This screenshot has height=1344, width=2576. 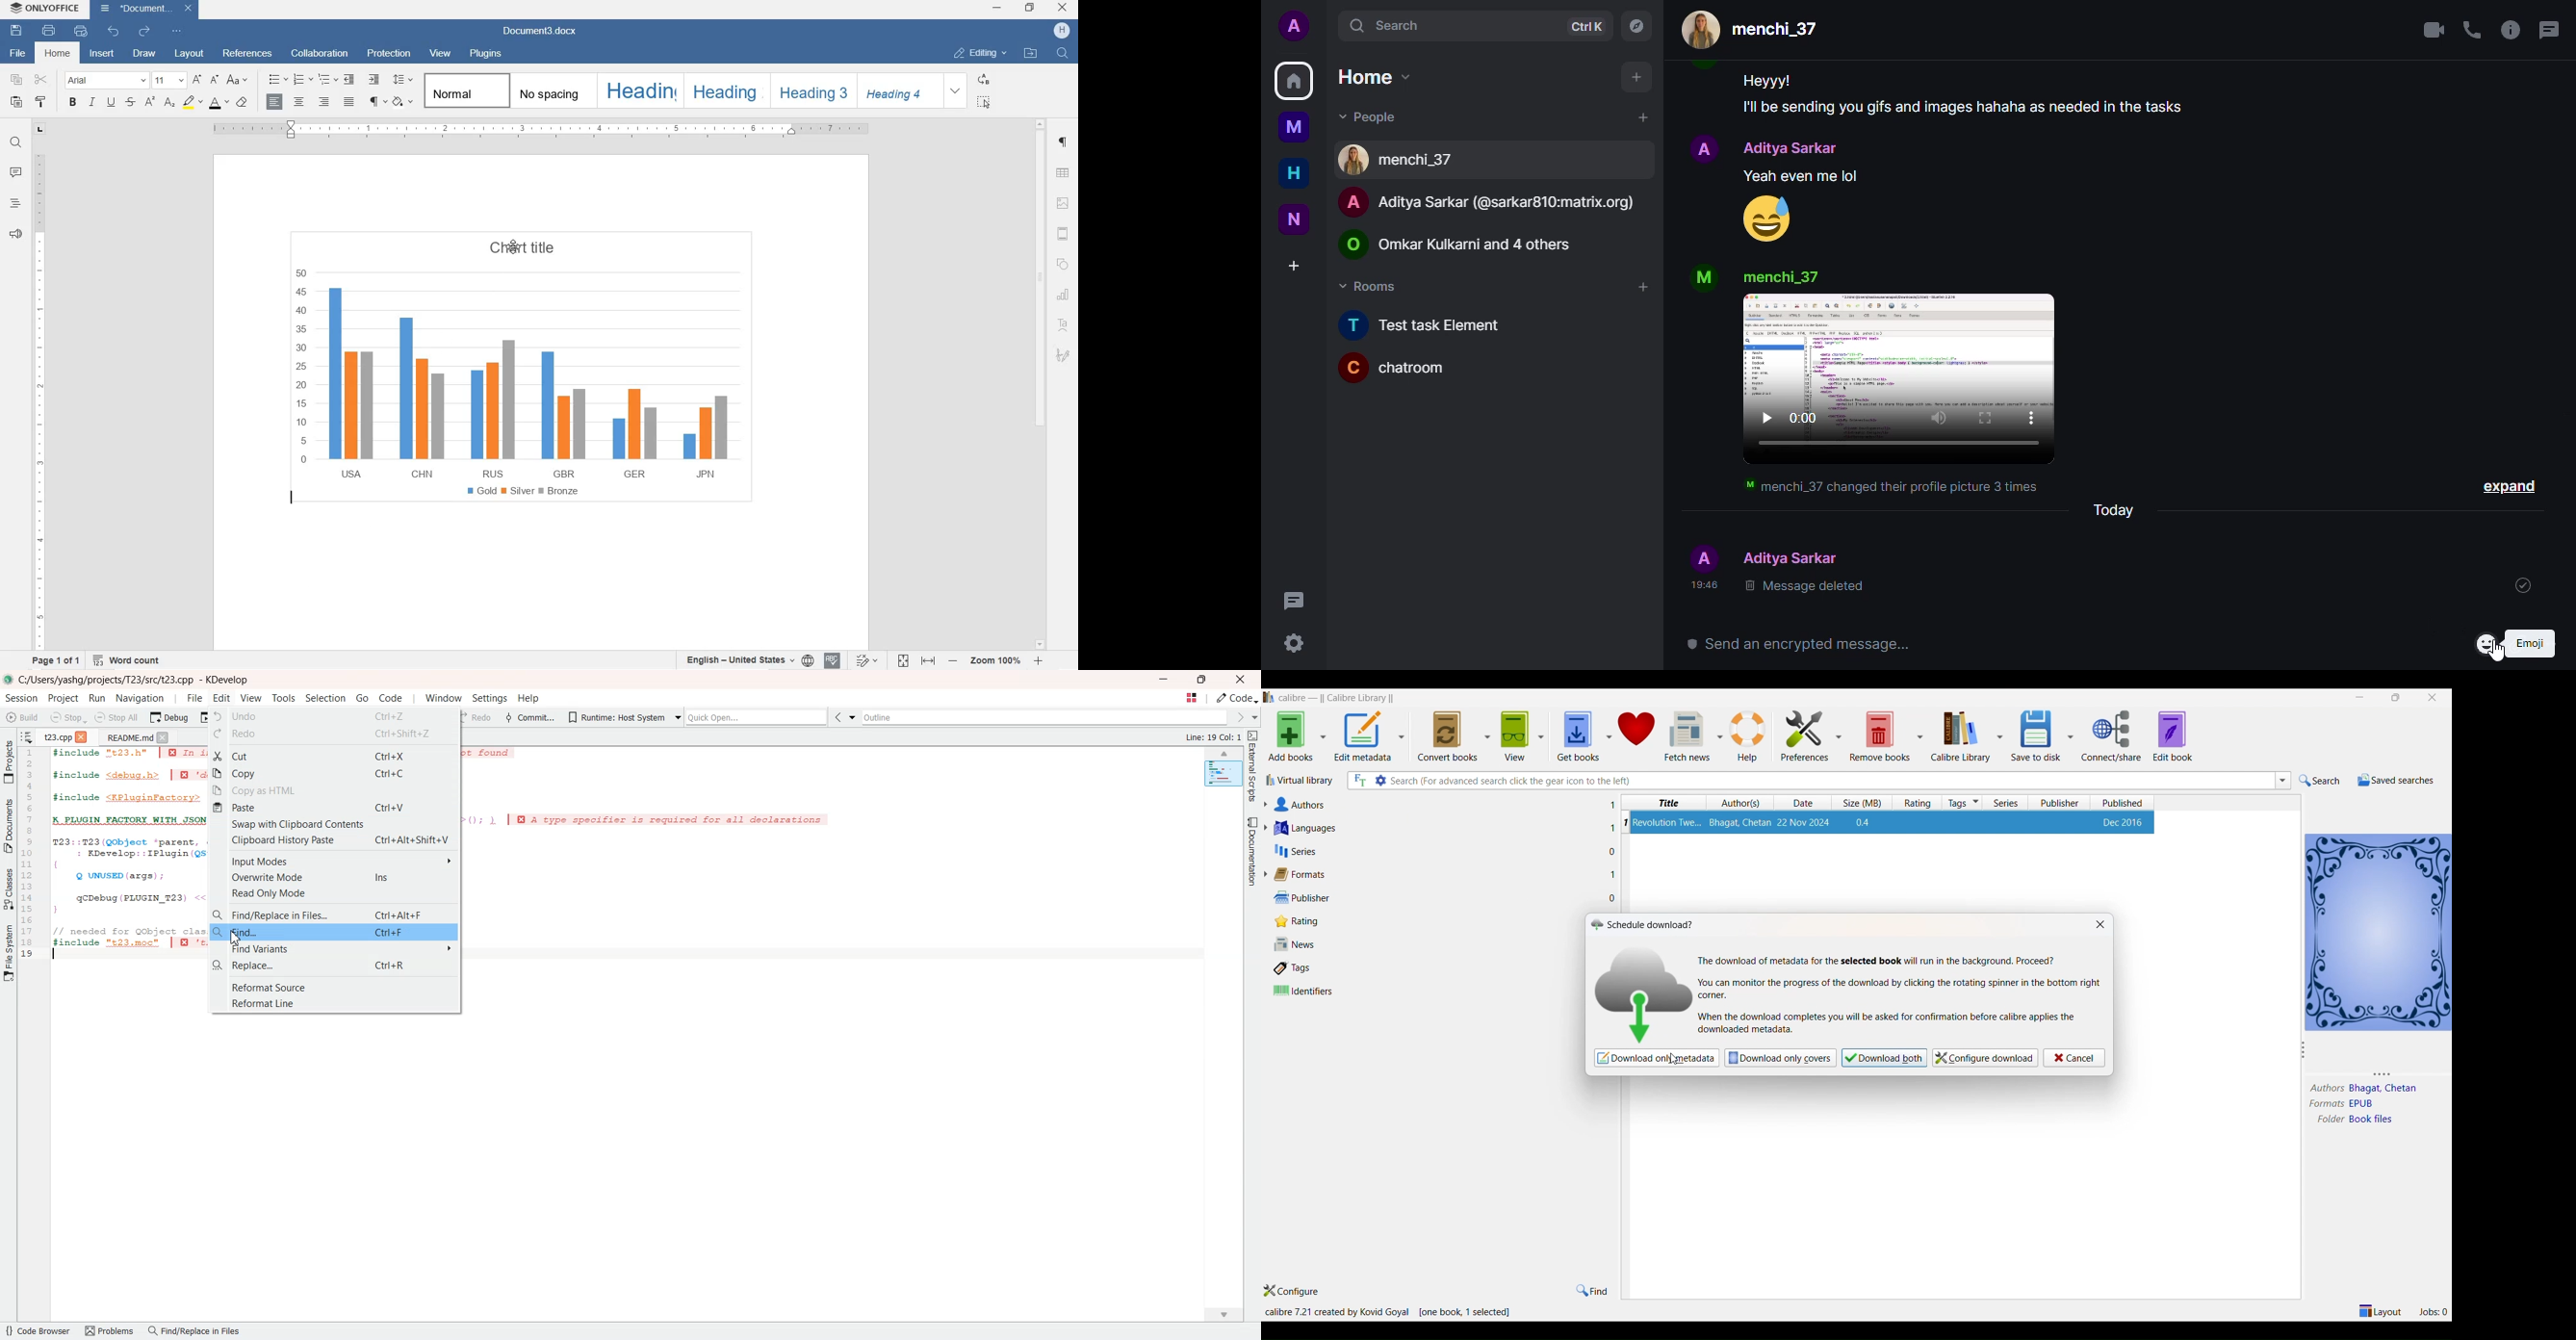 I want to click on cursor, so click(x=515, y=246).